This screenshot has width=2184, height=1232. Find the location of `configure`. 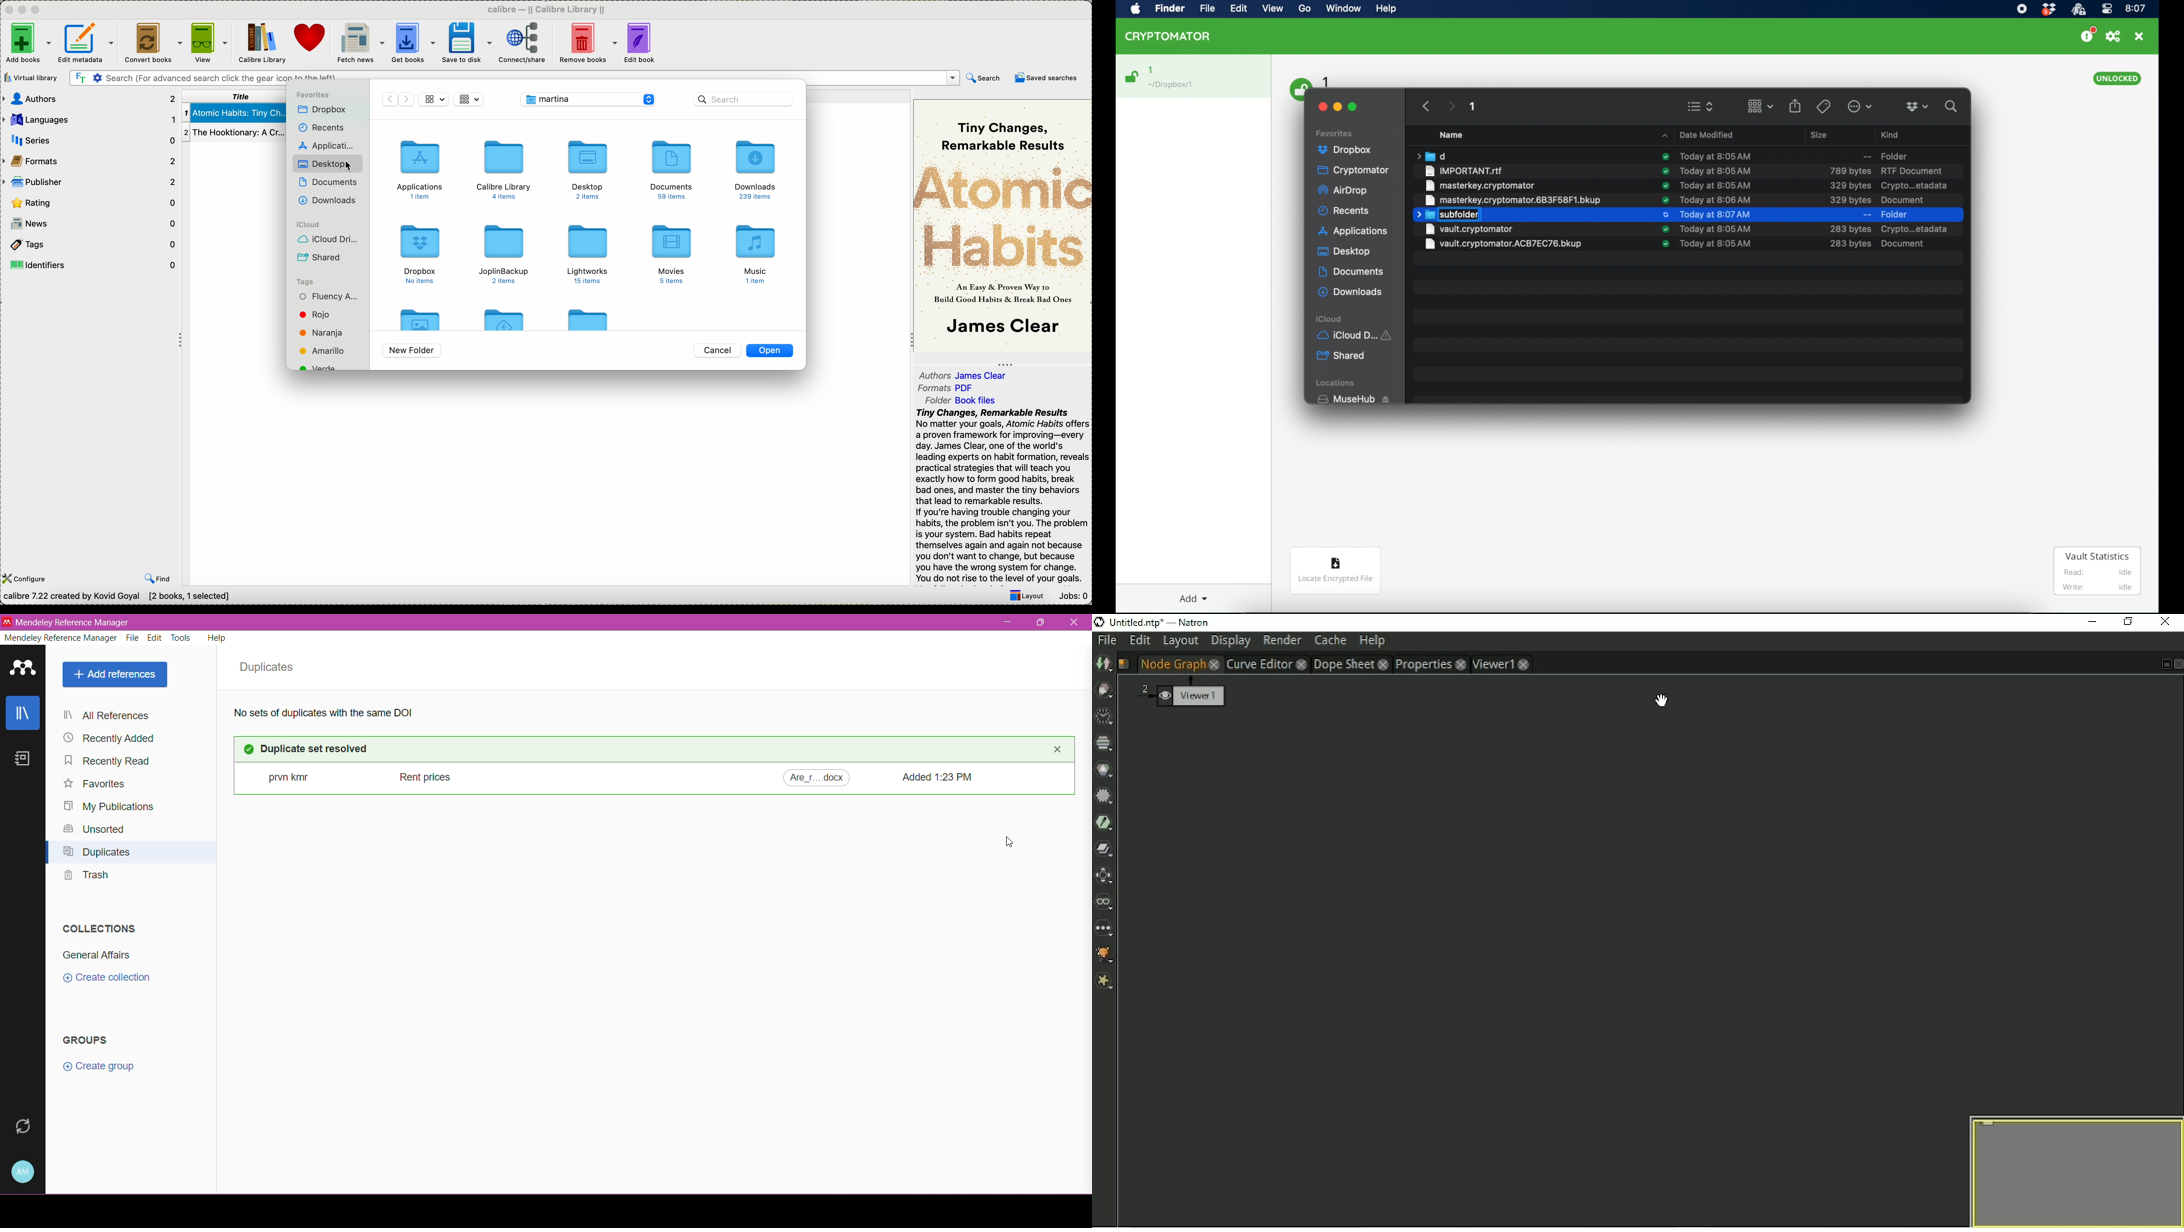

configure is located at coordinates (27, 579).